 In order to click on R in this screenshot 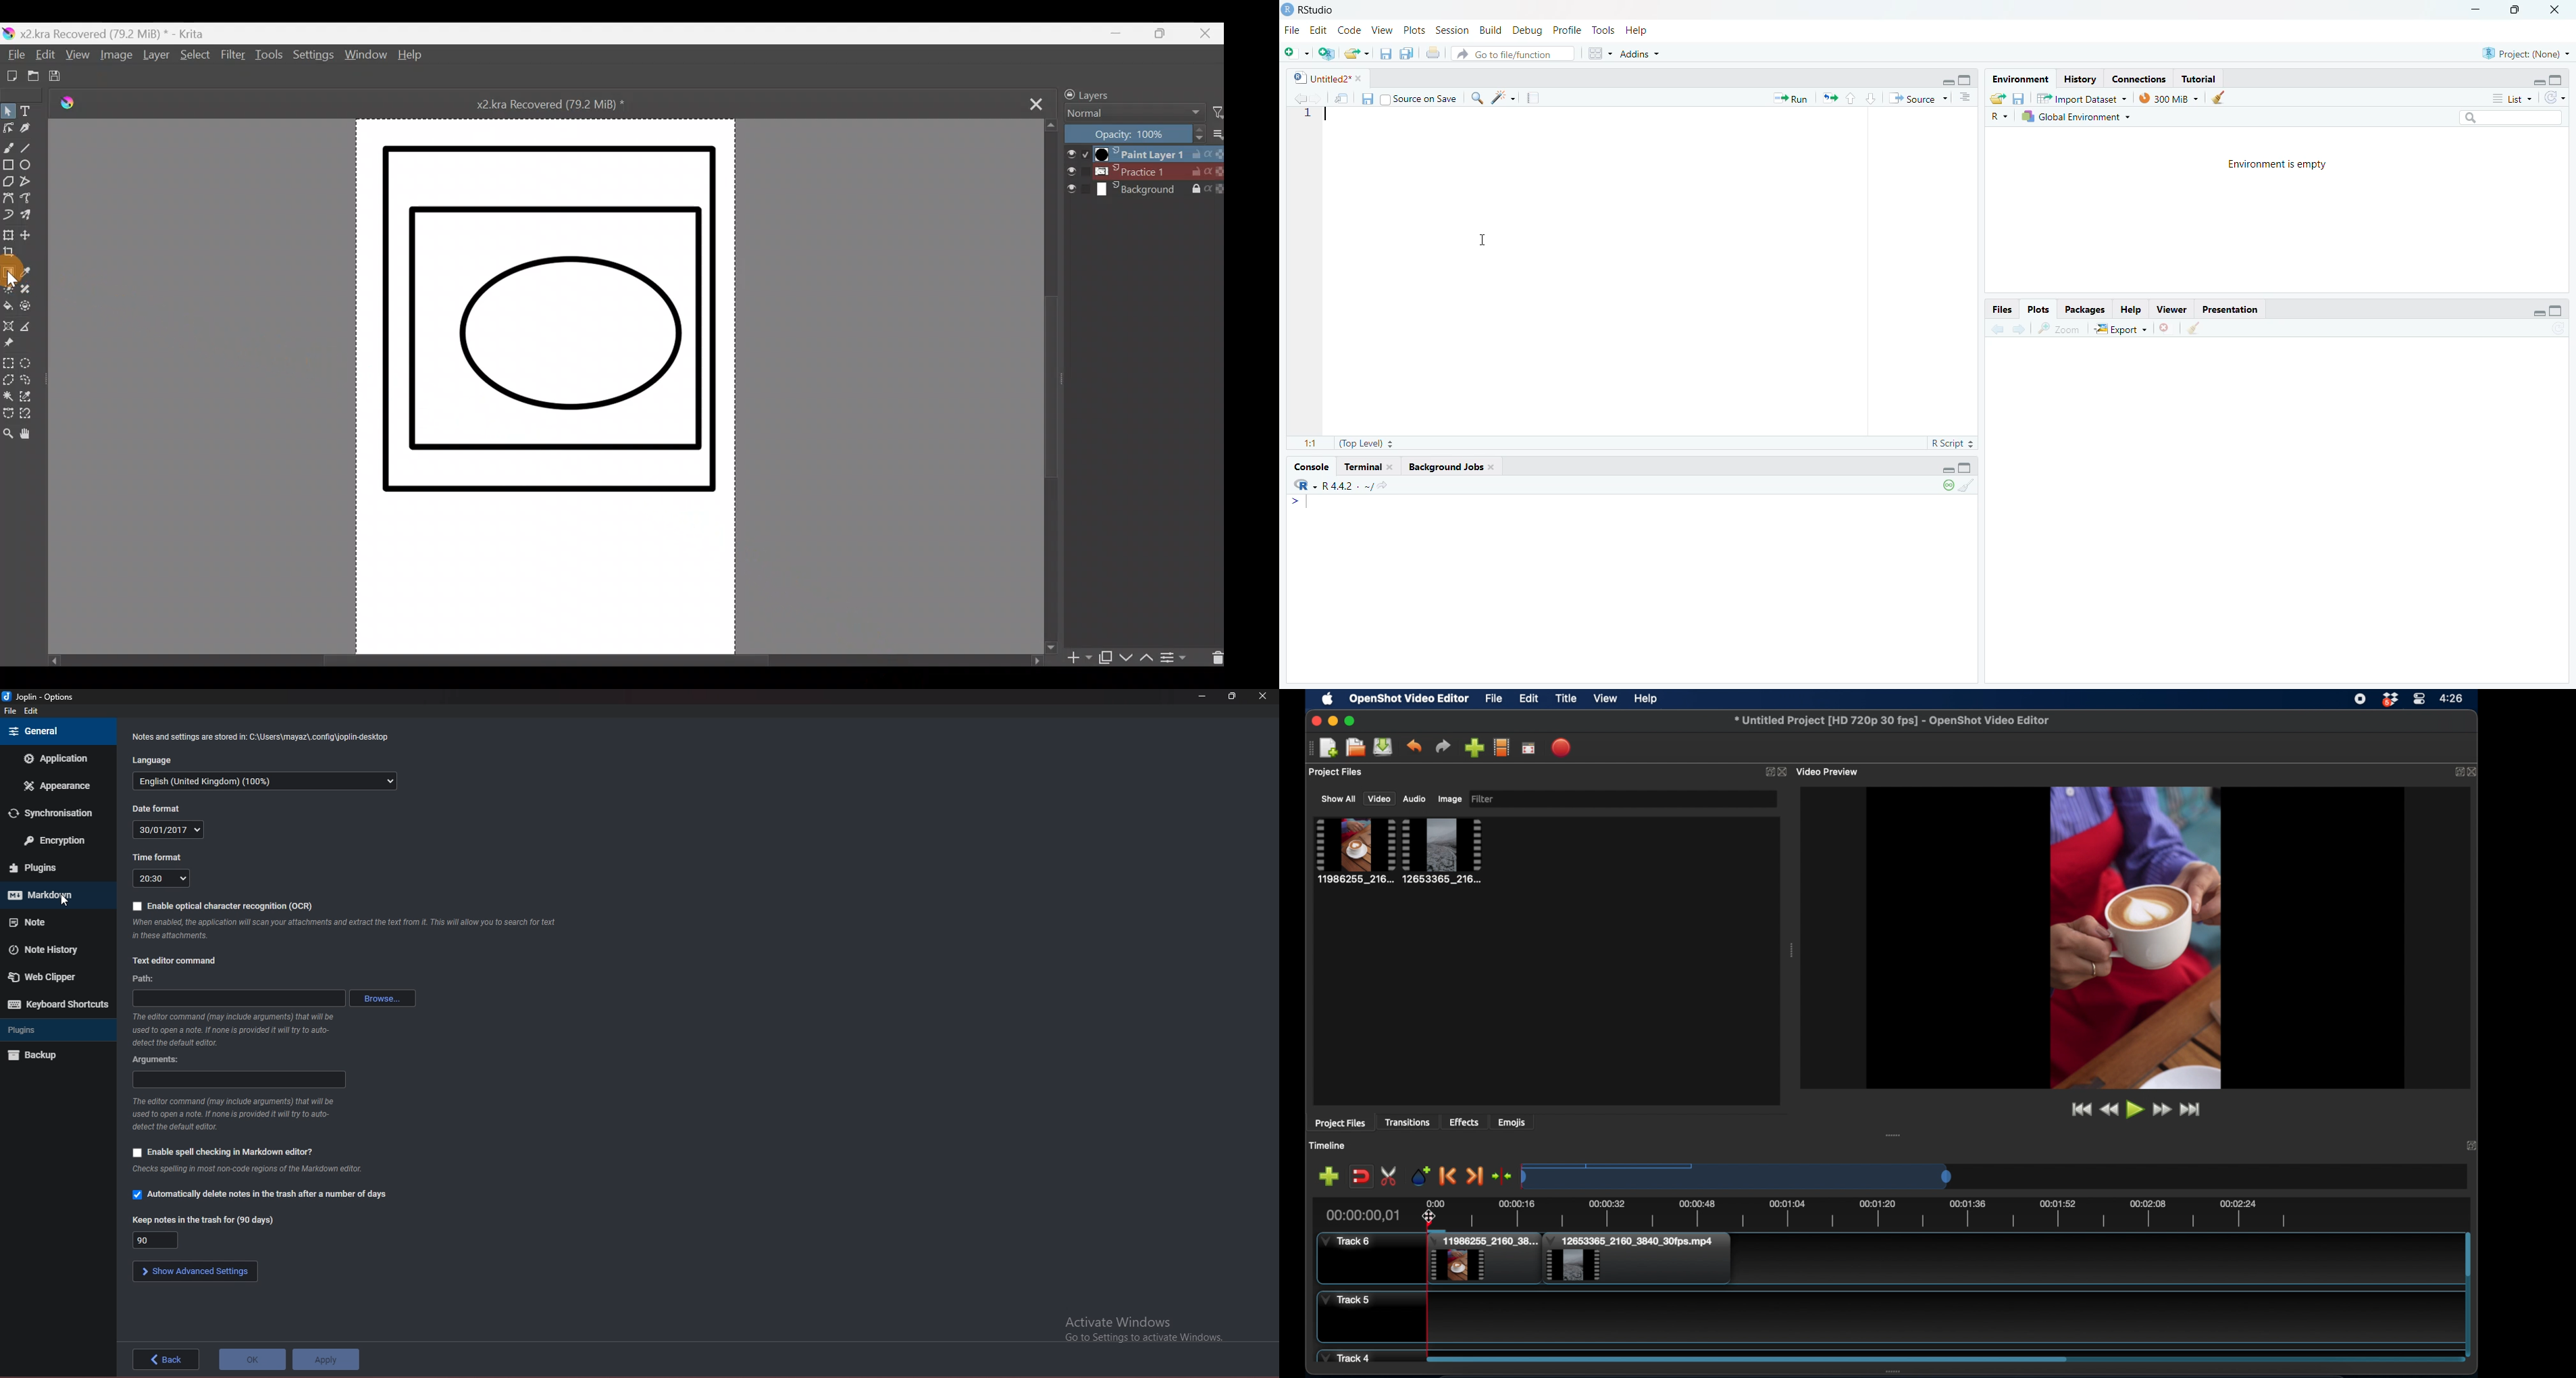, I will do `click(1998, 117)`.